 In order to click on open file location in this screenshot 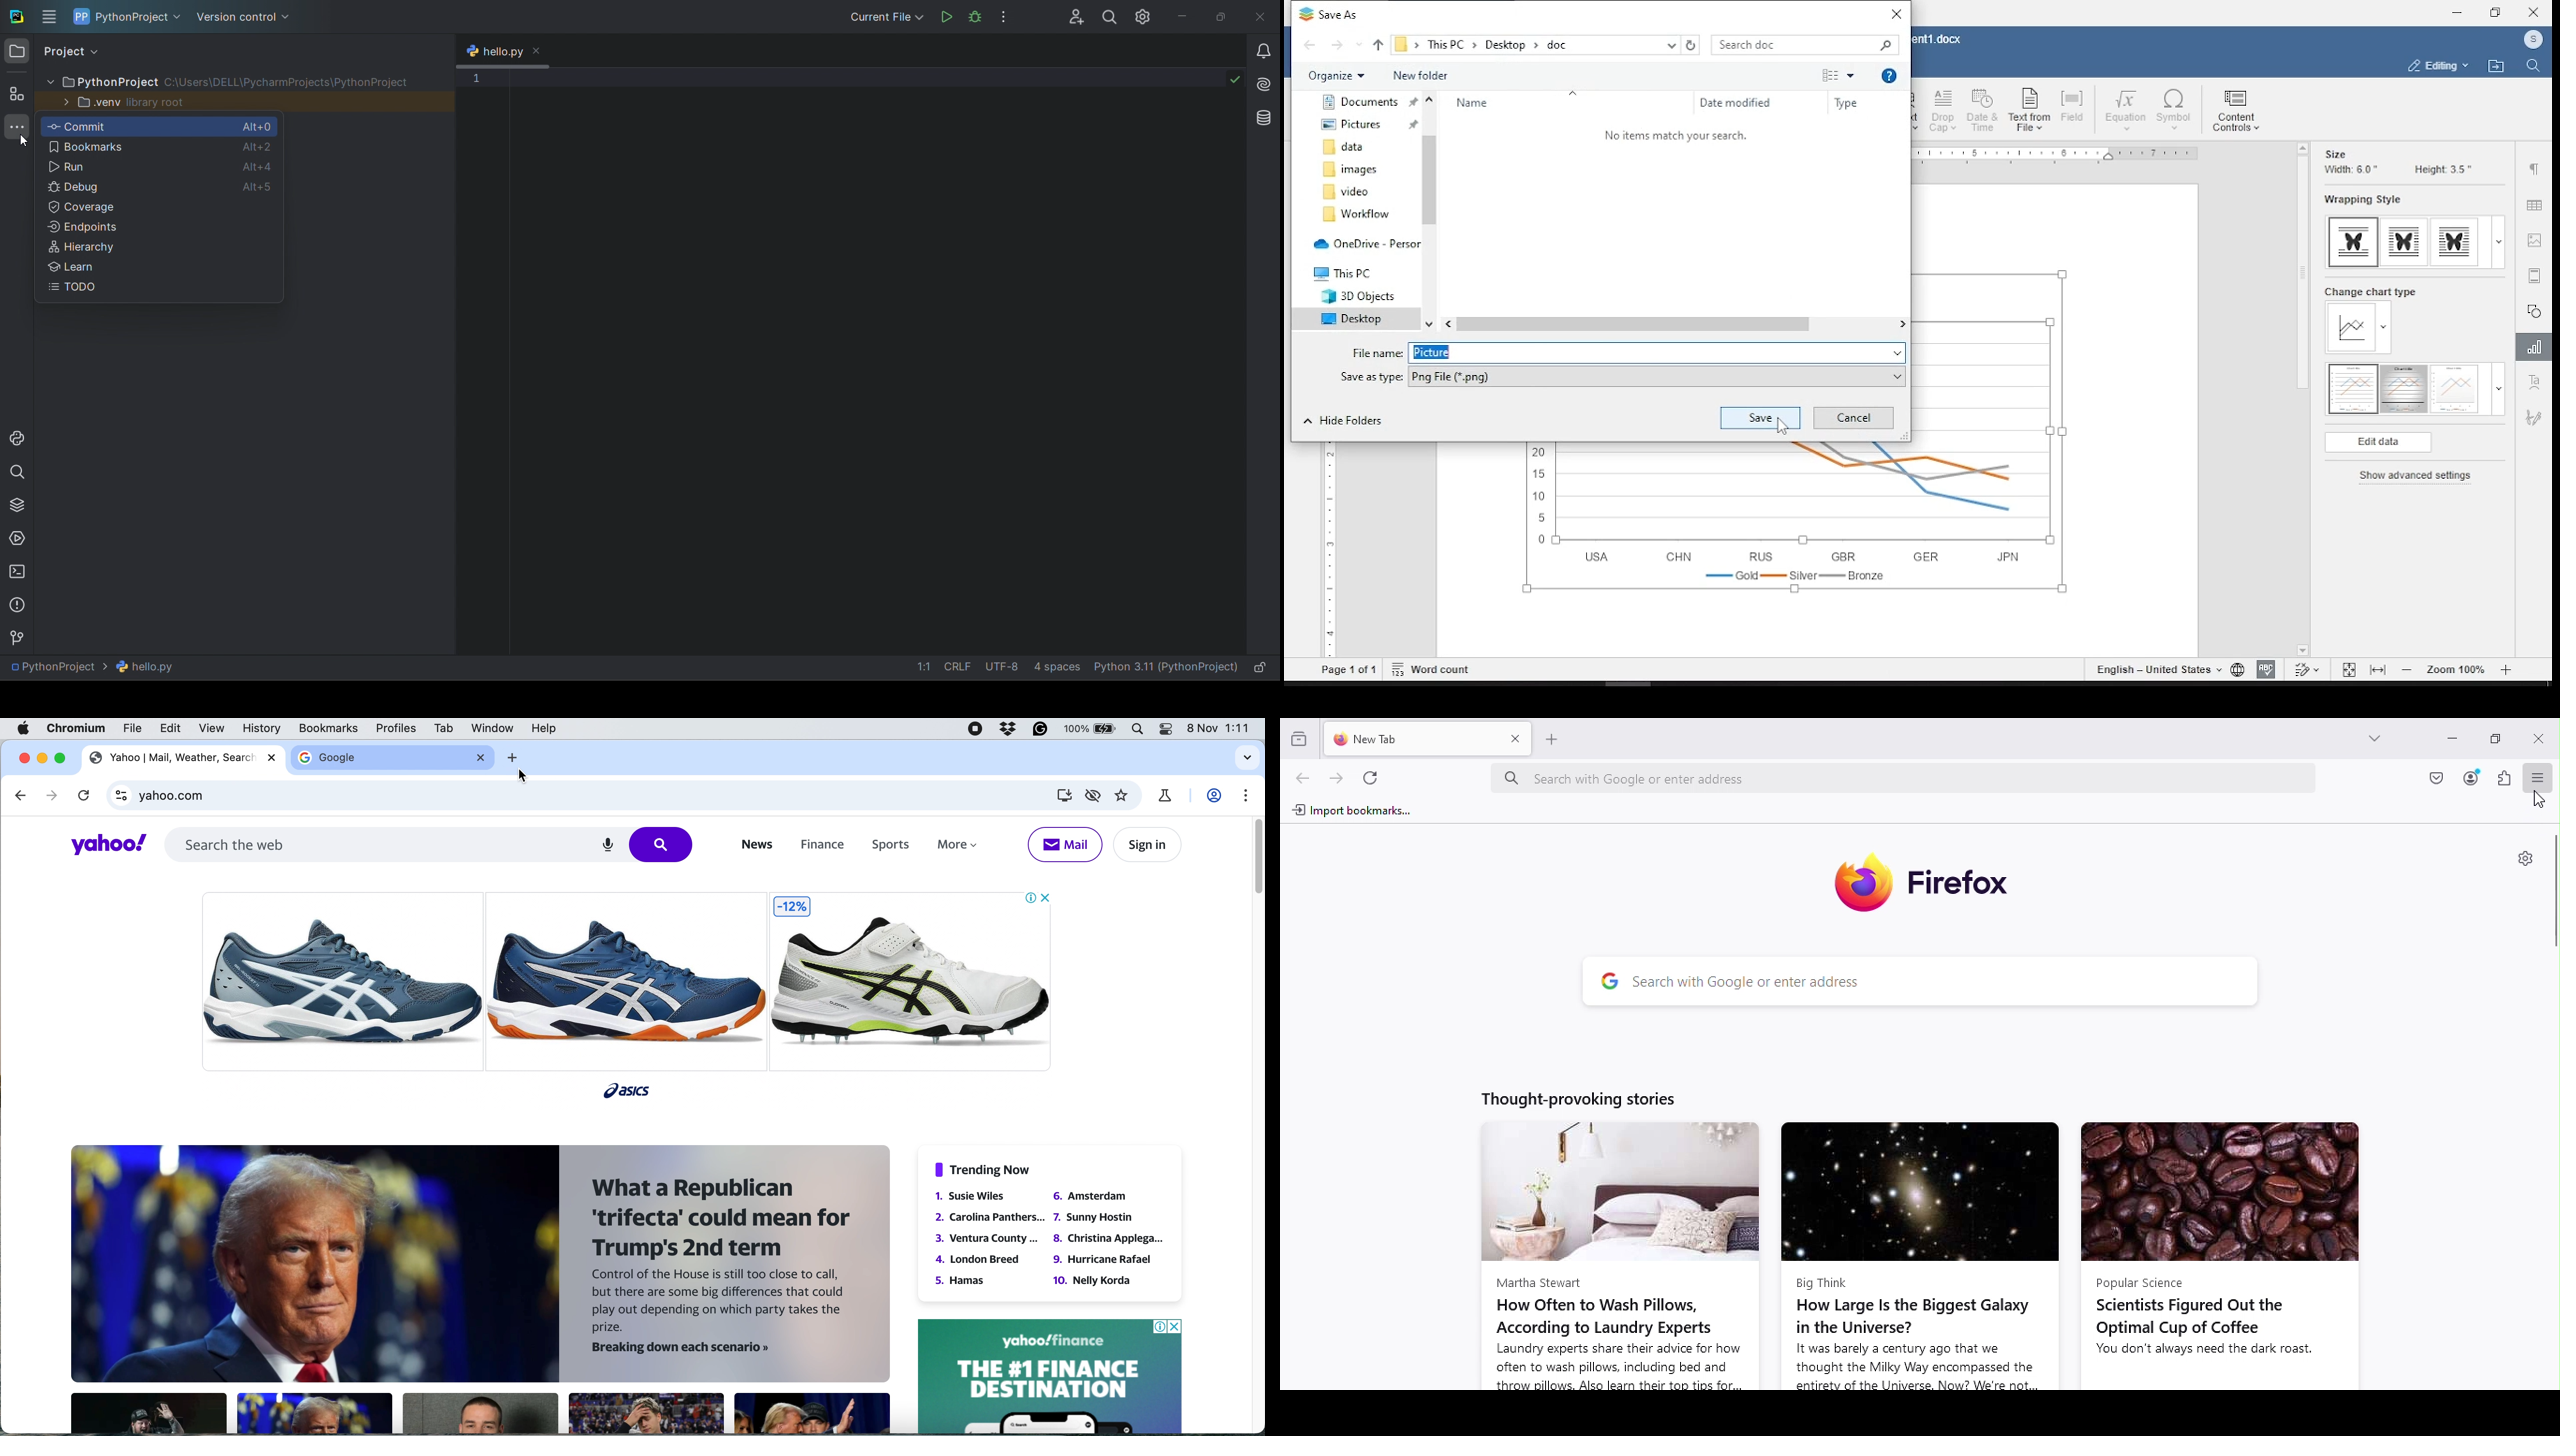, I will do `click(2496, 67)`.